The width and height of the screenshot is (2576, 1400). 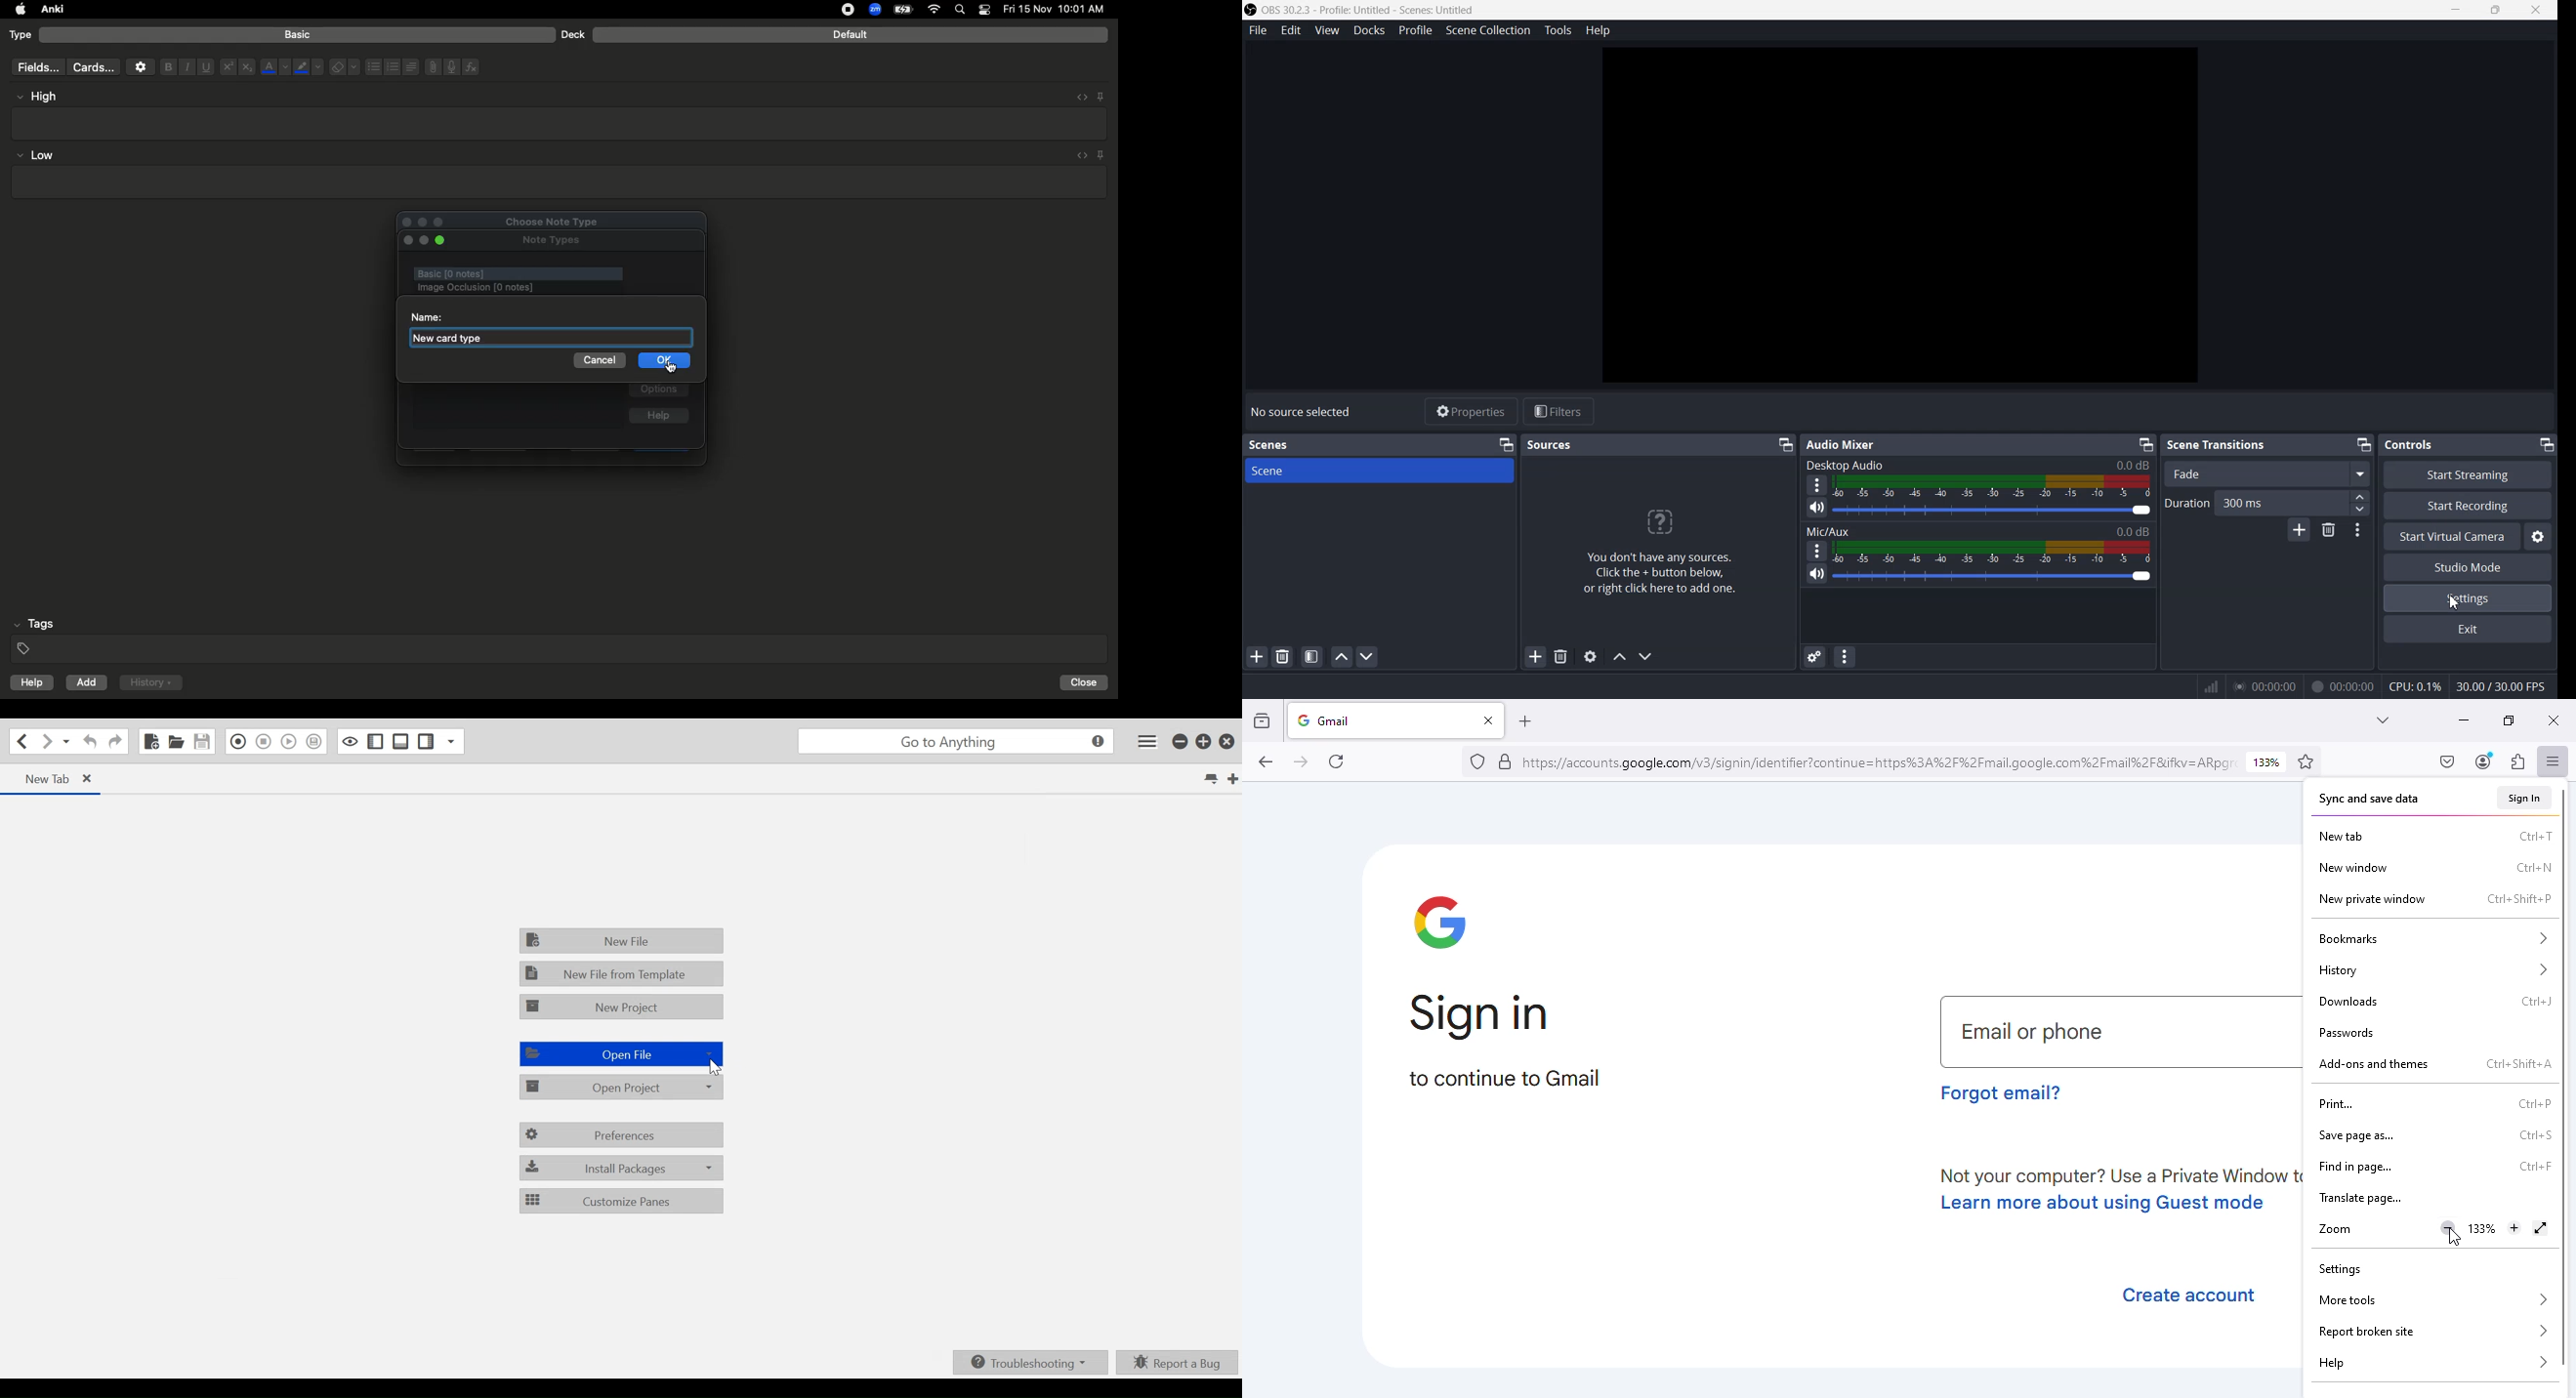 I want to click on History, so click(x=151, y=683).